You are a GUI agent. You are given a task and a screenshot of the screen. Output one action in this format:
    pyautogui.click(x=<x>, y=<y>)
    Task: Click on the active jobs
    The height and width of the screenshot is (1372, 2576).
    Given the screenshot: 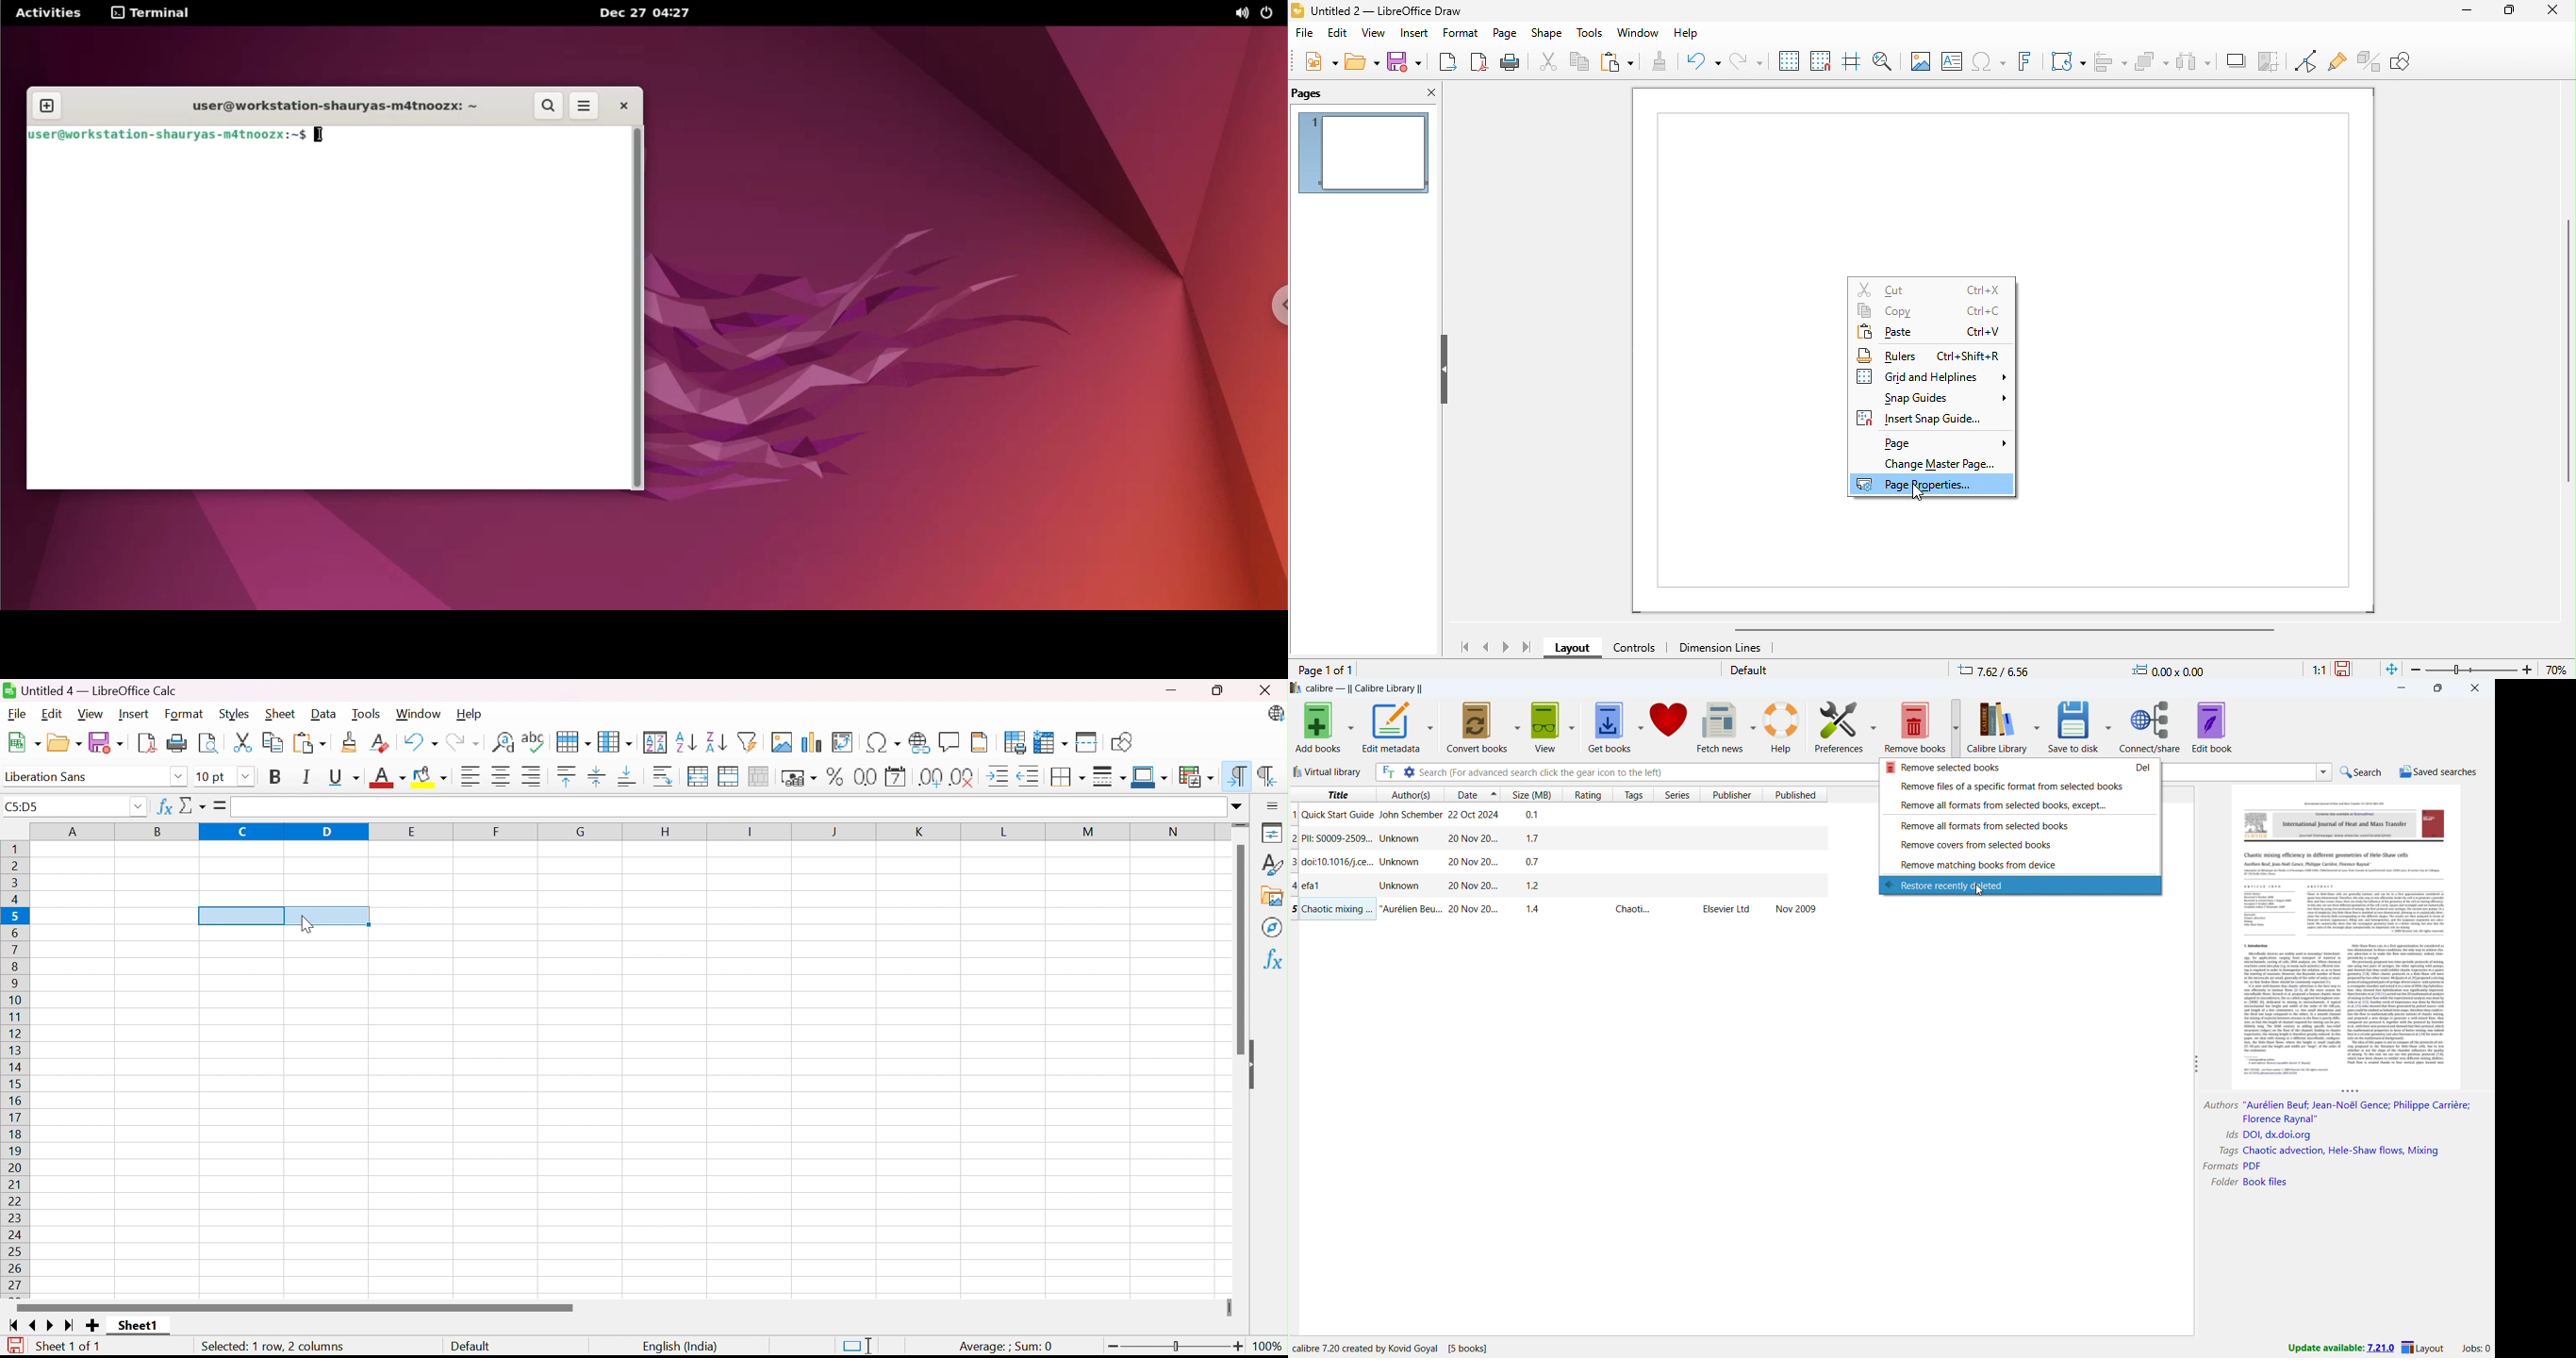 What is the action you would take?
    pyautogui.click(x=2475, y=1349)
    